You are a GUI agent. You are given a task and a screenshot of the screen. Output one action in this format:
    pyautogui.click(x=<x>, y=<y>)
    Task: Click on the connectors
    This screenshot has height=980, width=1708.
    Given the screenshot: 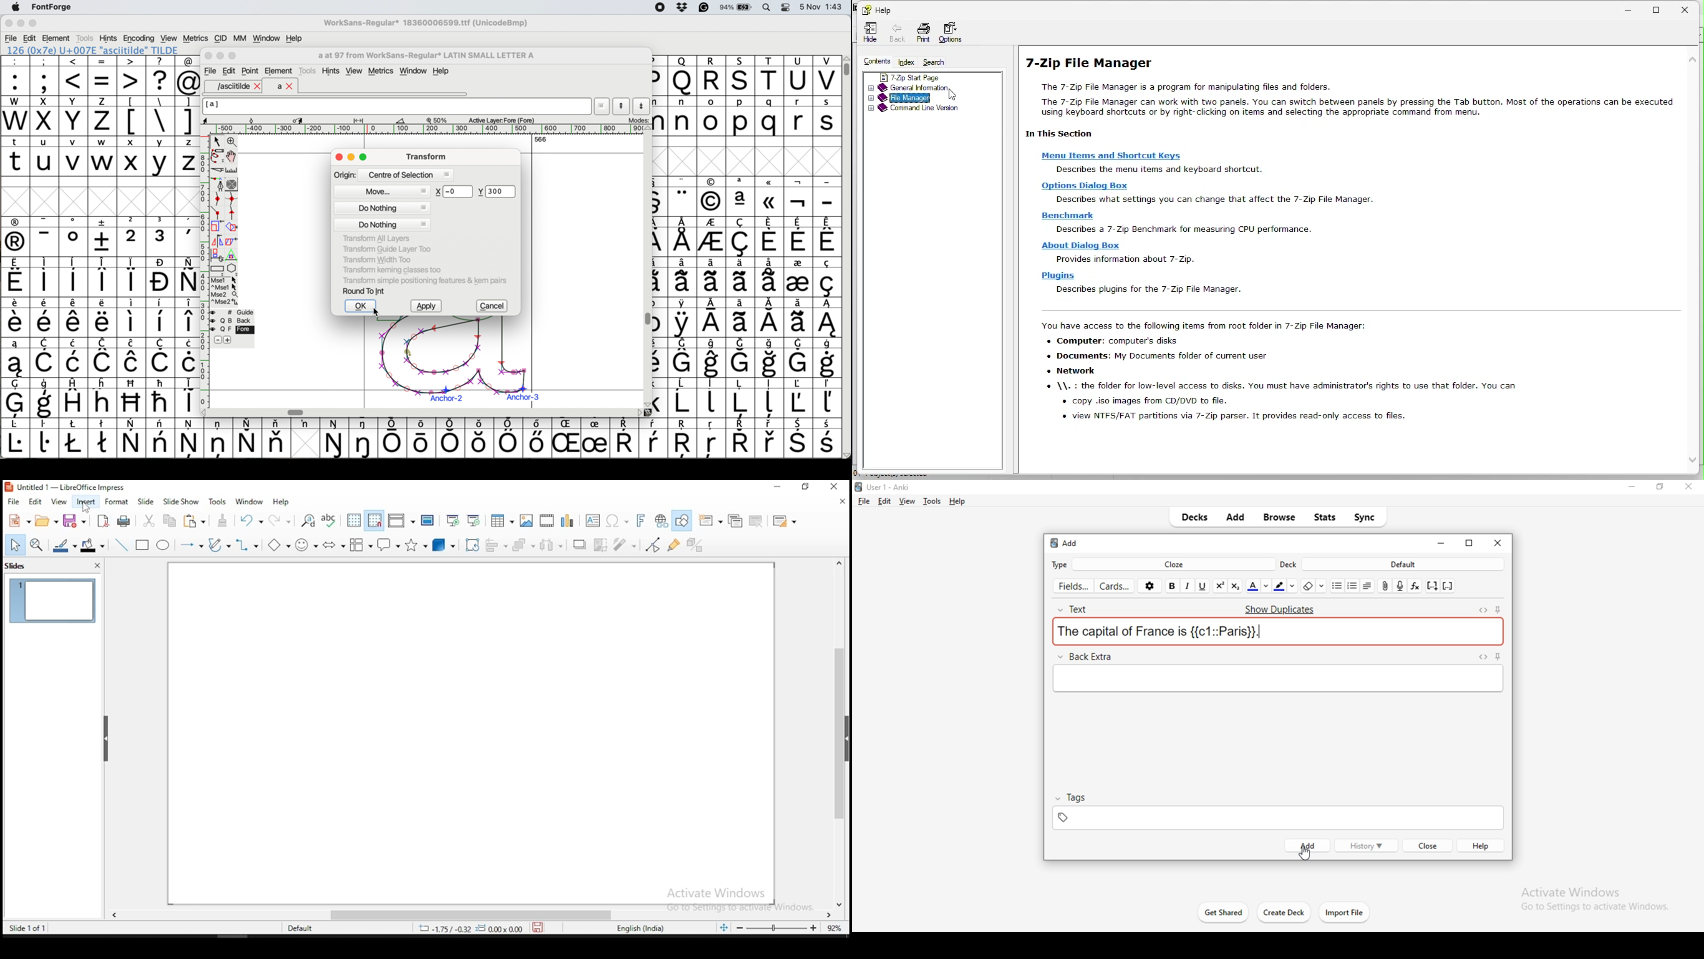 What is the action you would take?
    pyautogui.click(x=249, y=545)
    